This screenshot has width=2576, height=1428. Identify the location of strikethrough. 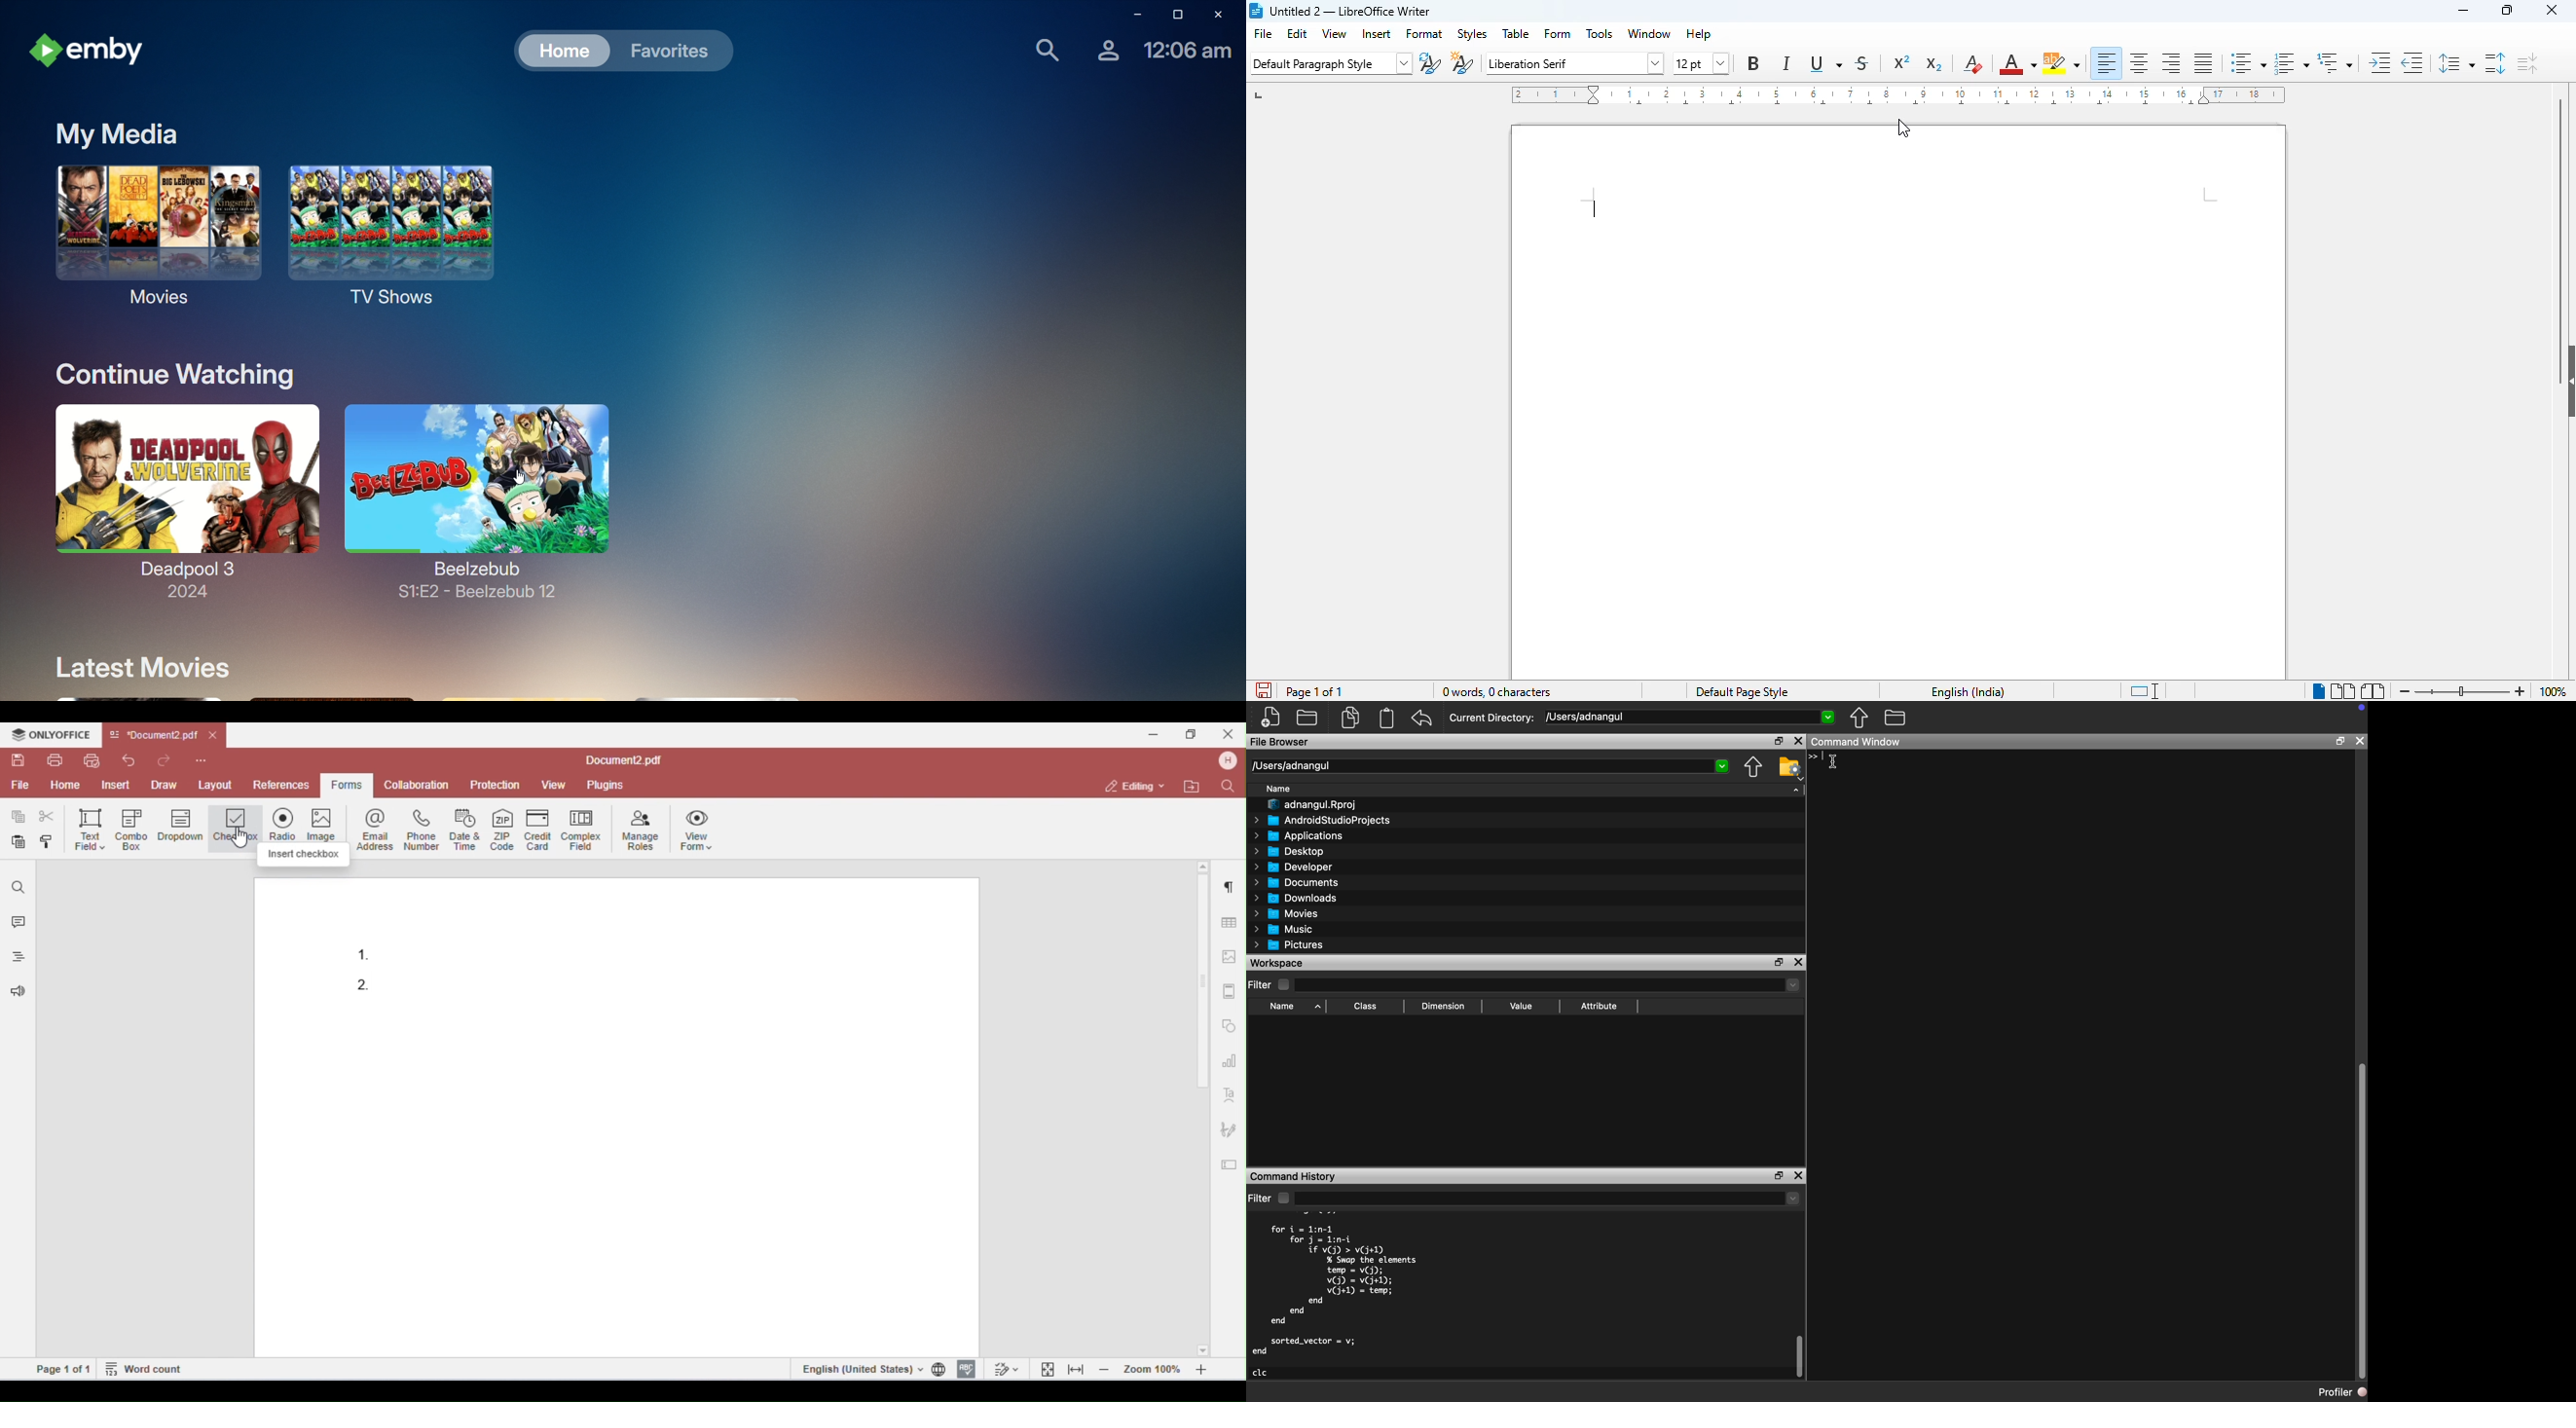
(1861, 64).